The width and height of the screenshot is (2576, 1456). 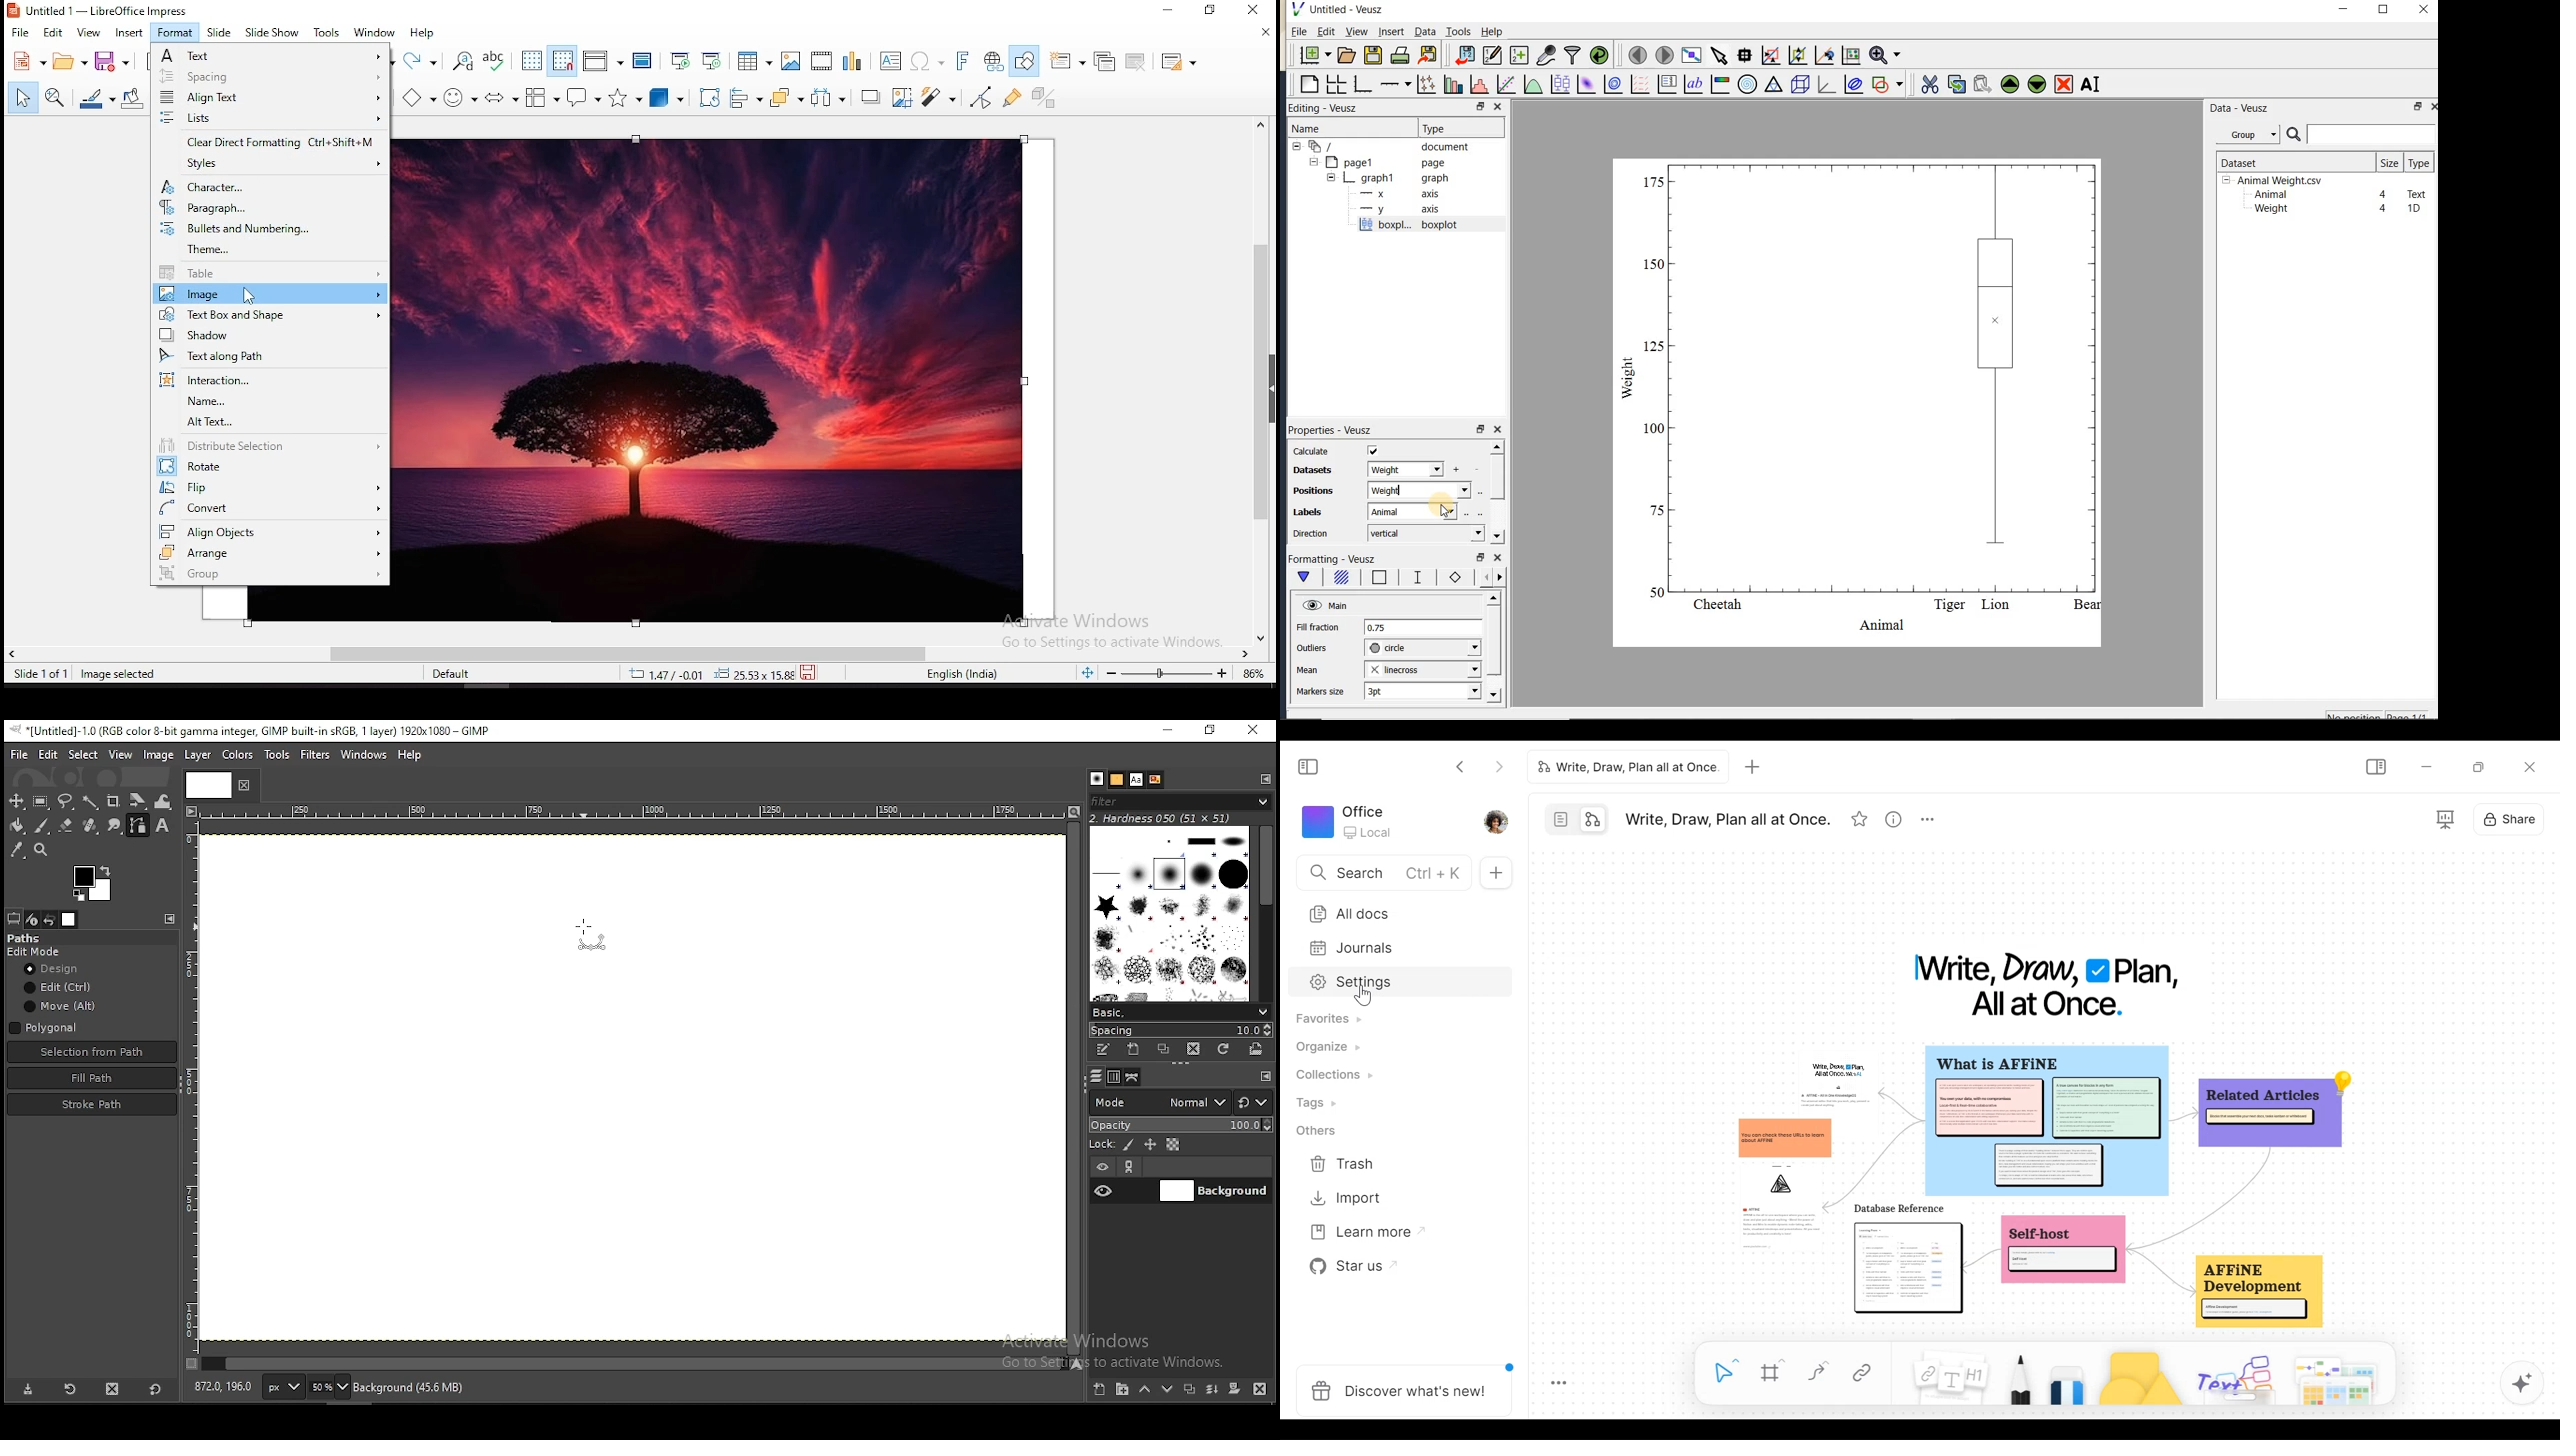 What do you see at coordinates (502, 97) in the screenshot?
I see `block arrows` at bounding box center [502, 97].